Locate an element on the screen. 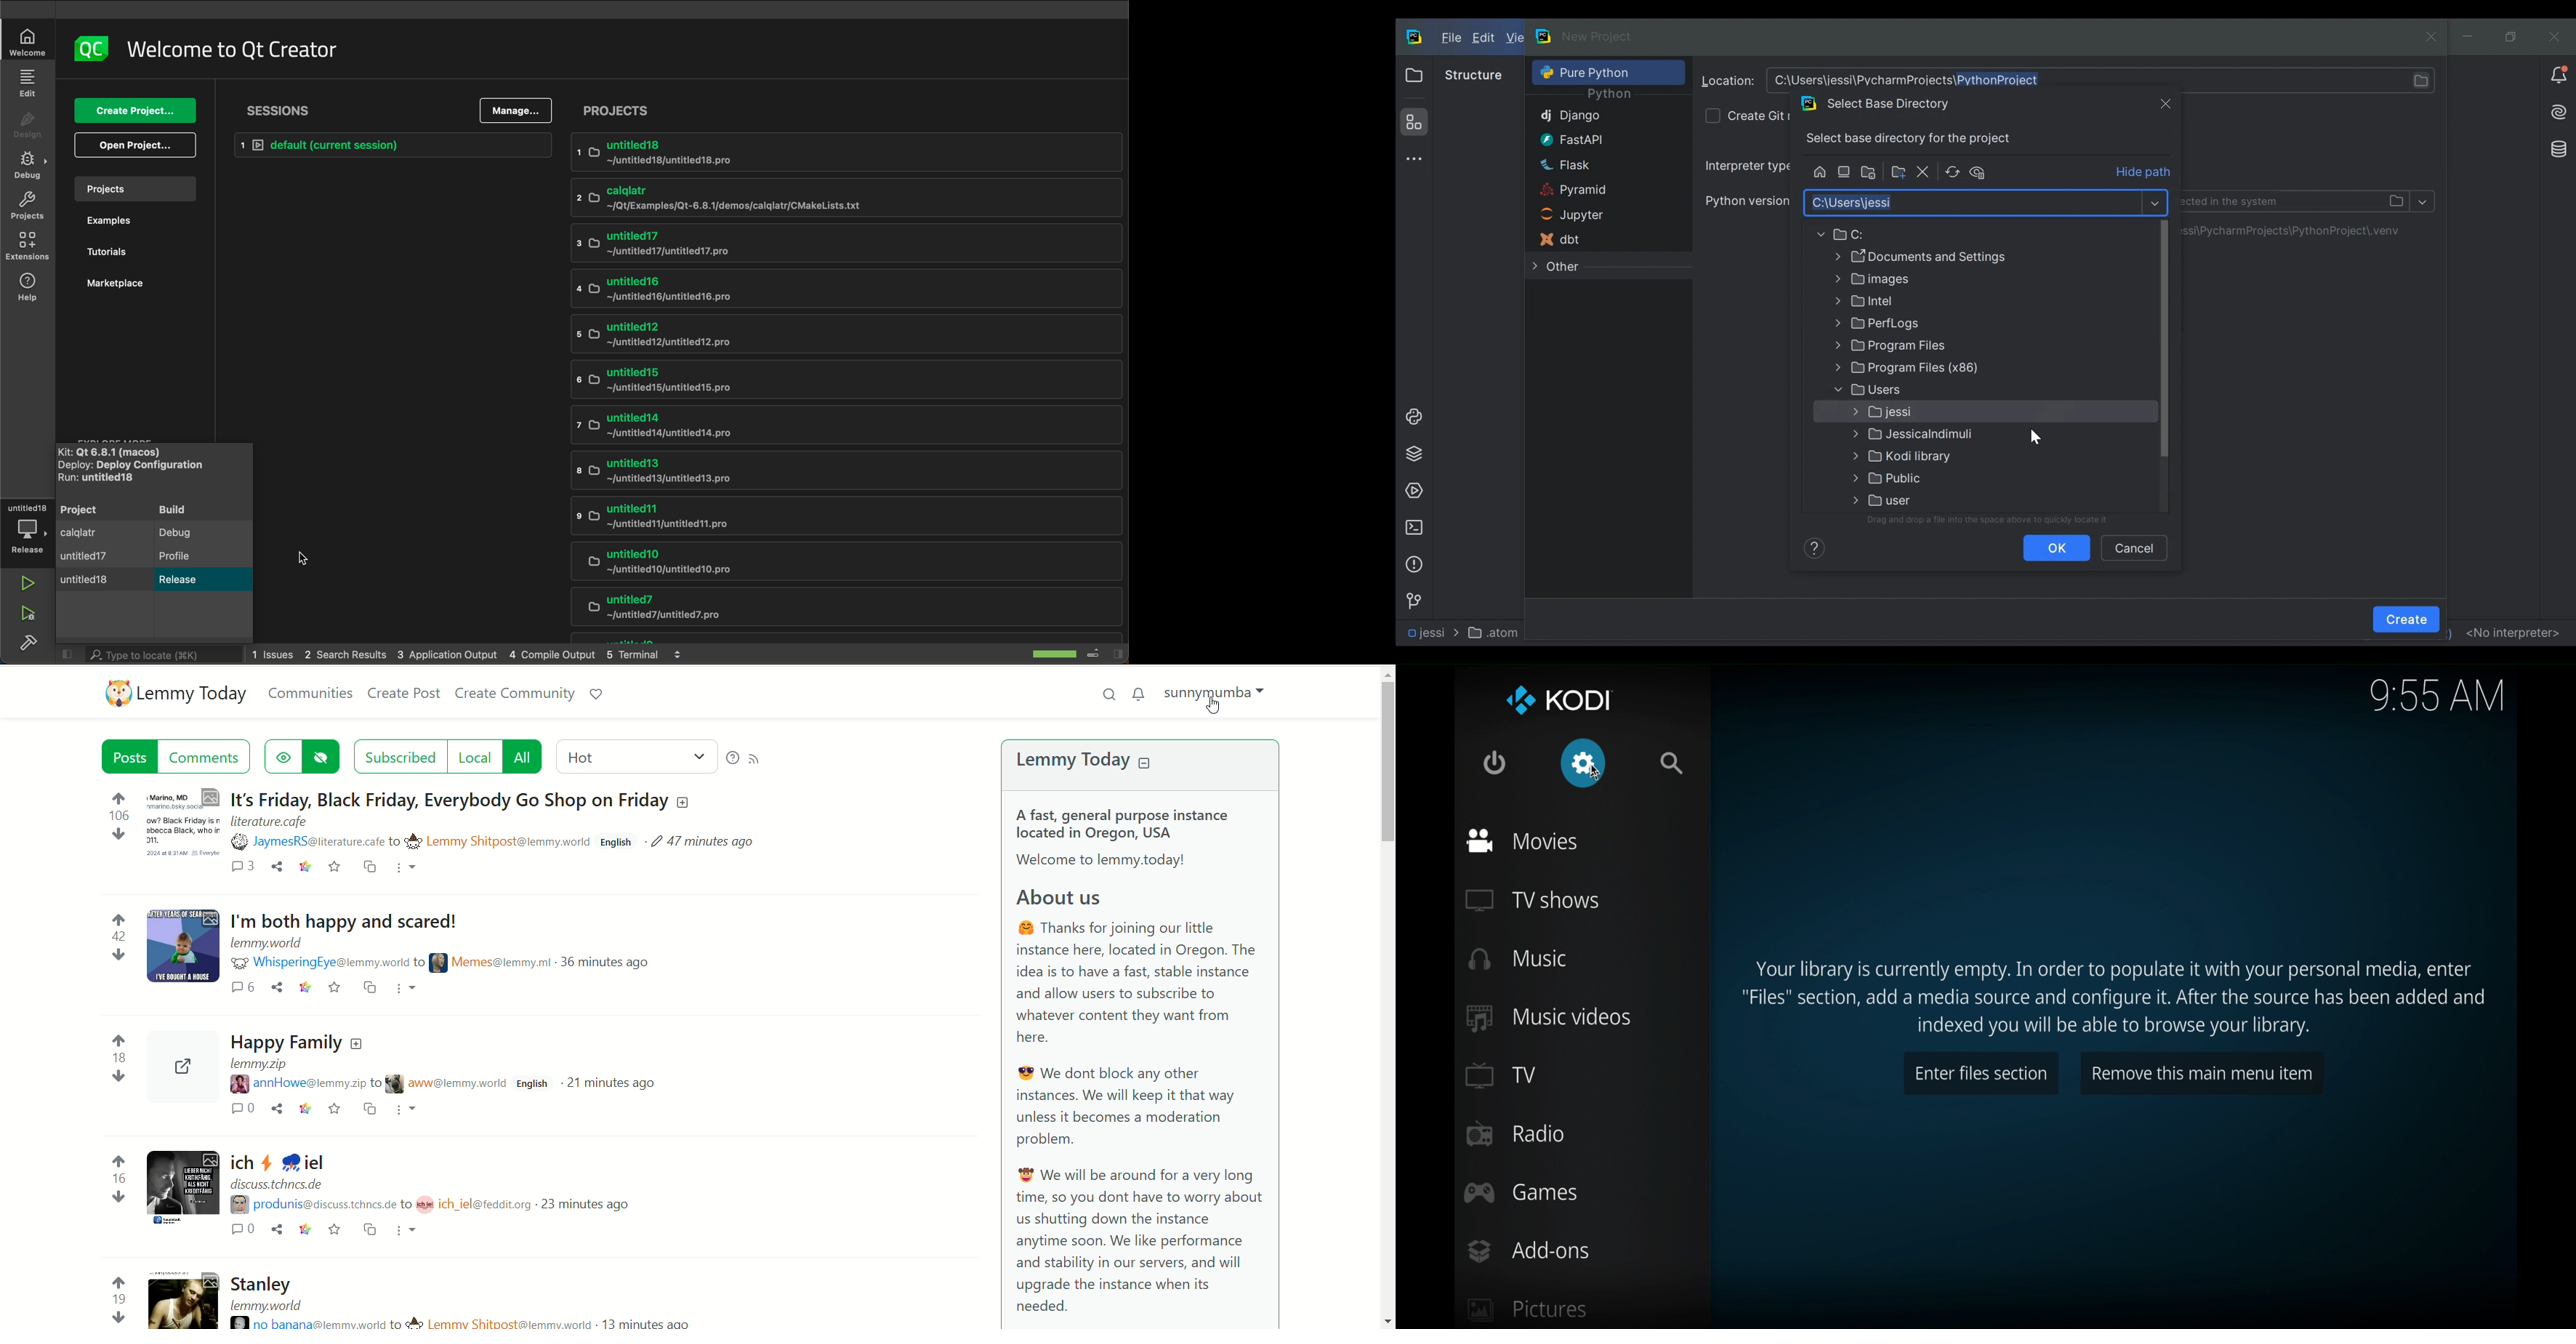 The width and height of the screenshot is (2576, 1344). submenu Folder Path is located at coordinates (1937, 478).